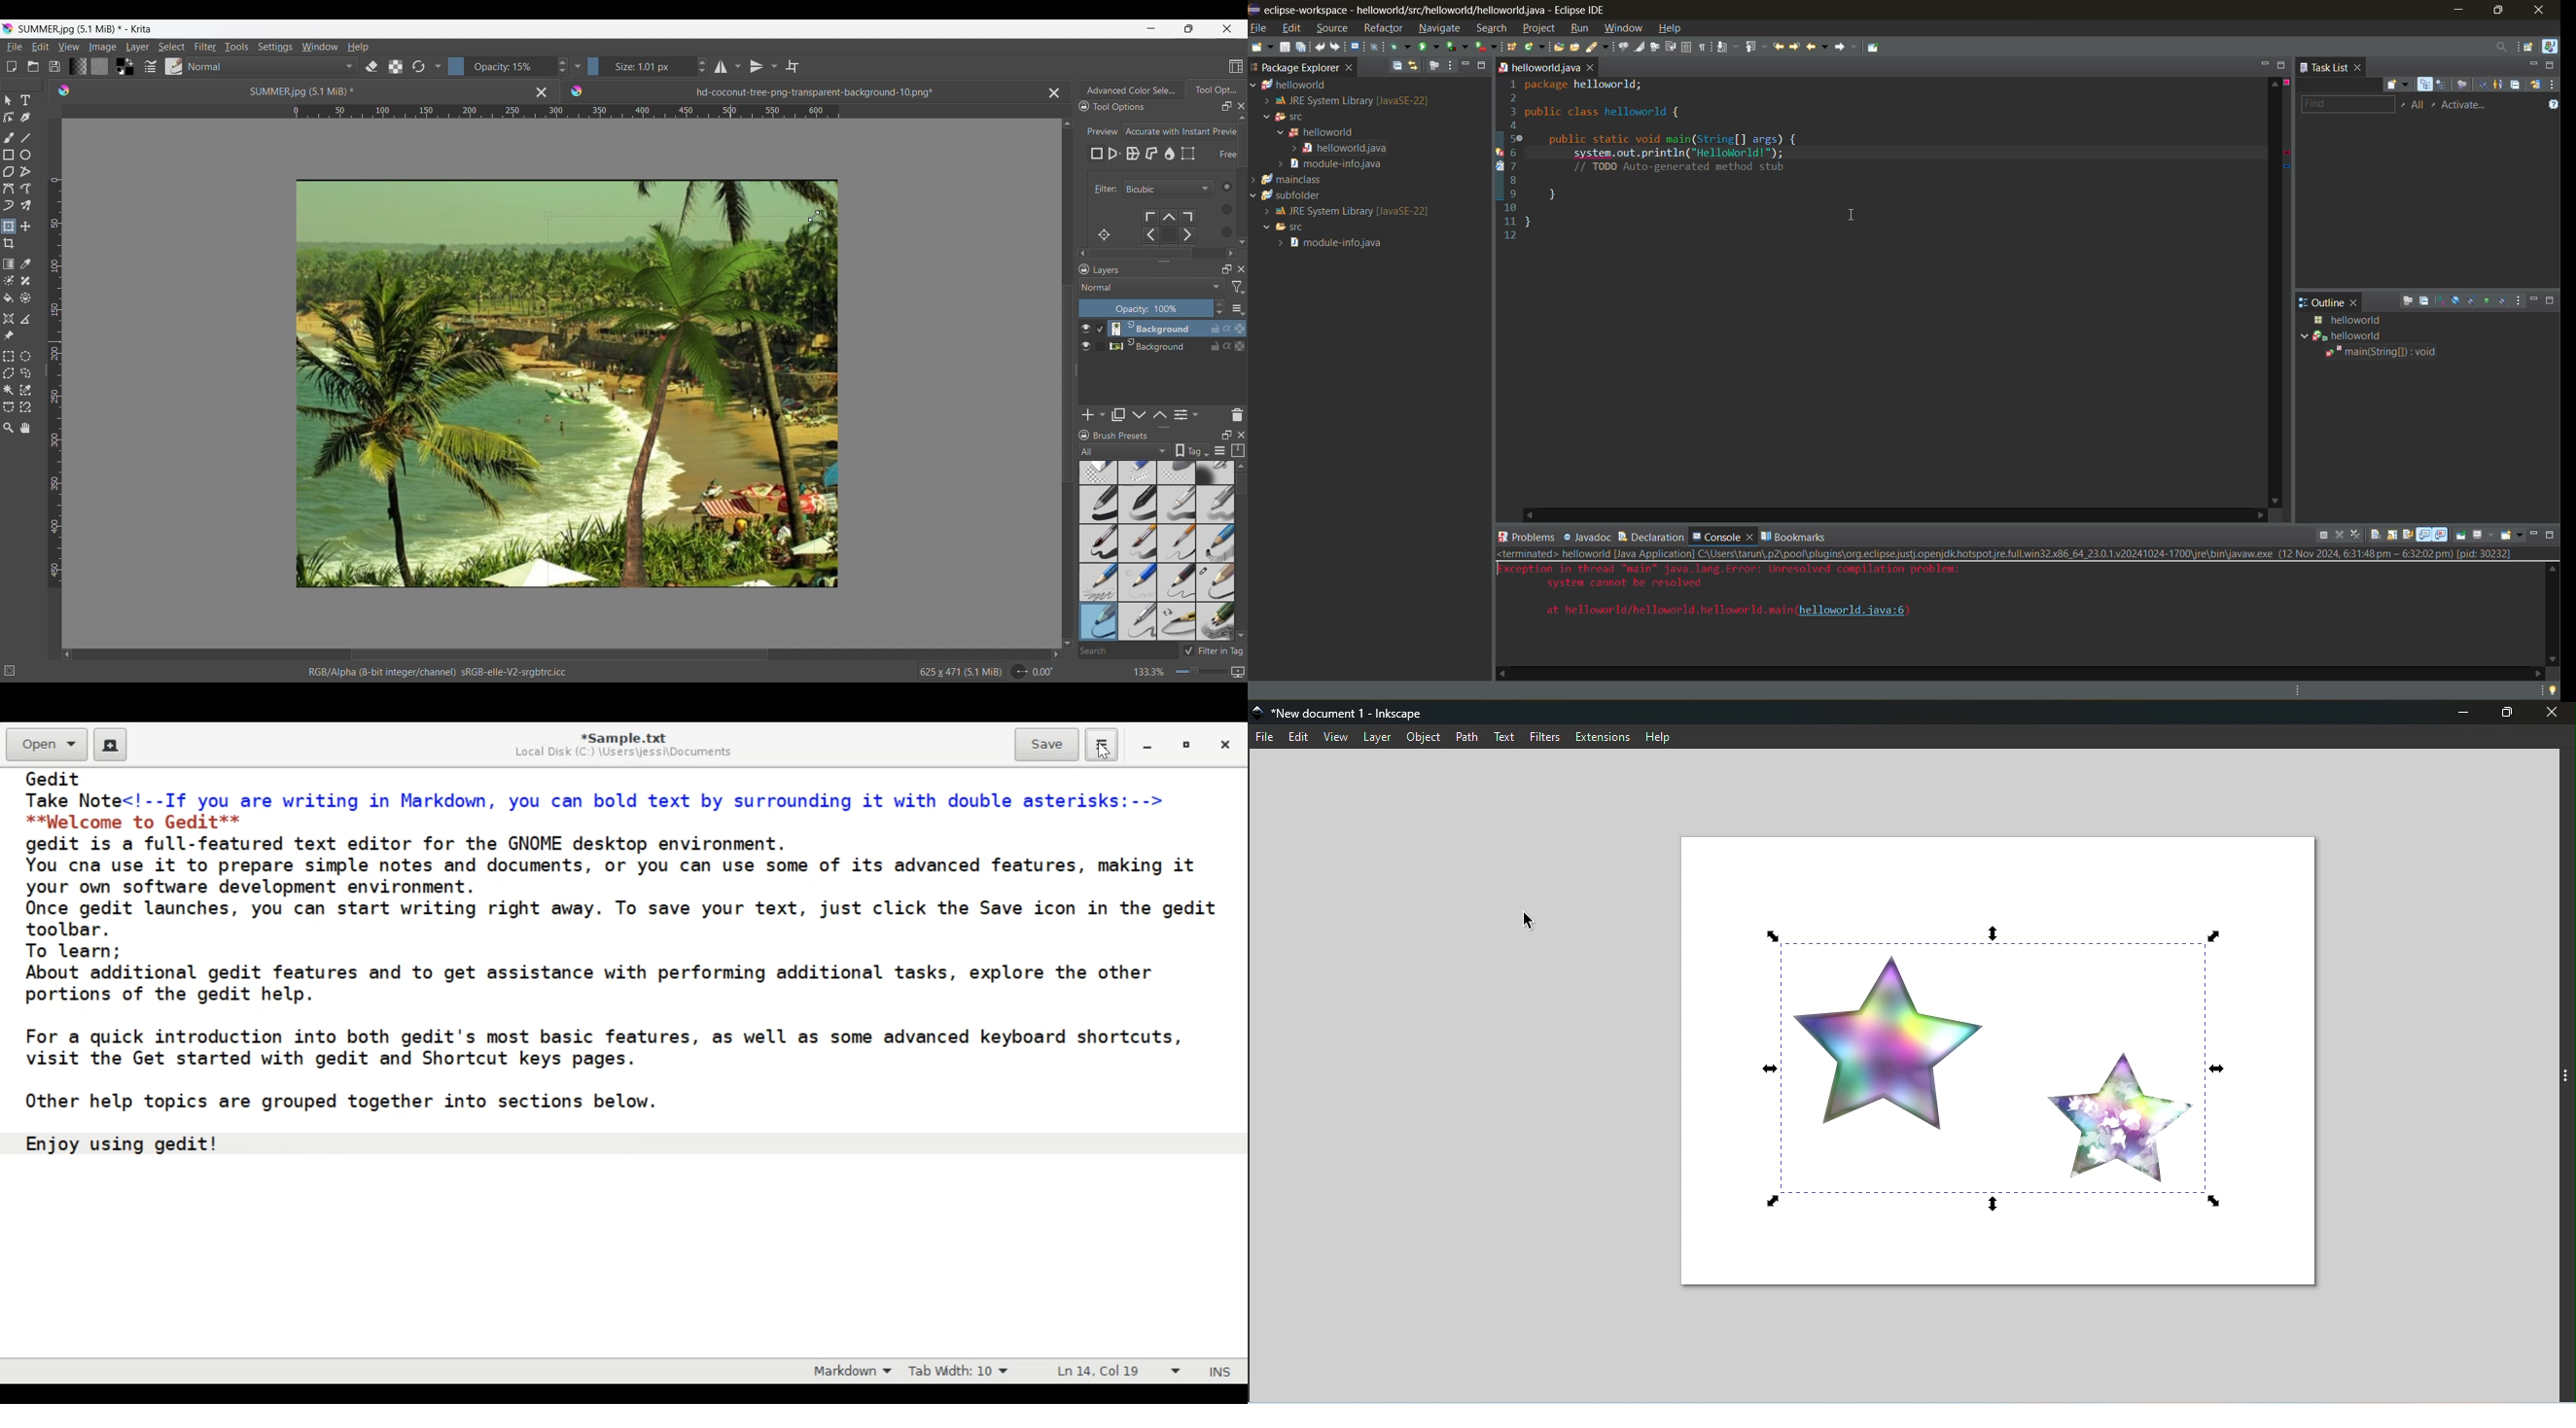 The height and width of the screenshot is (1428, 2576). Describe the element at coordinates (1240, 326) in the screenshot. I see `Maximize` at that location.